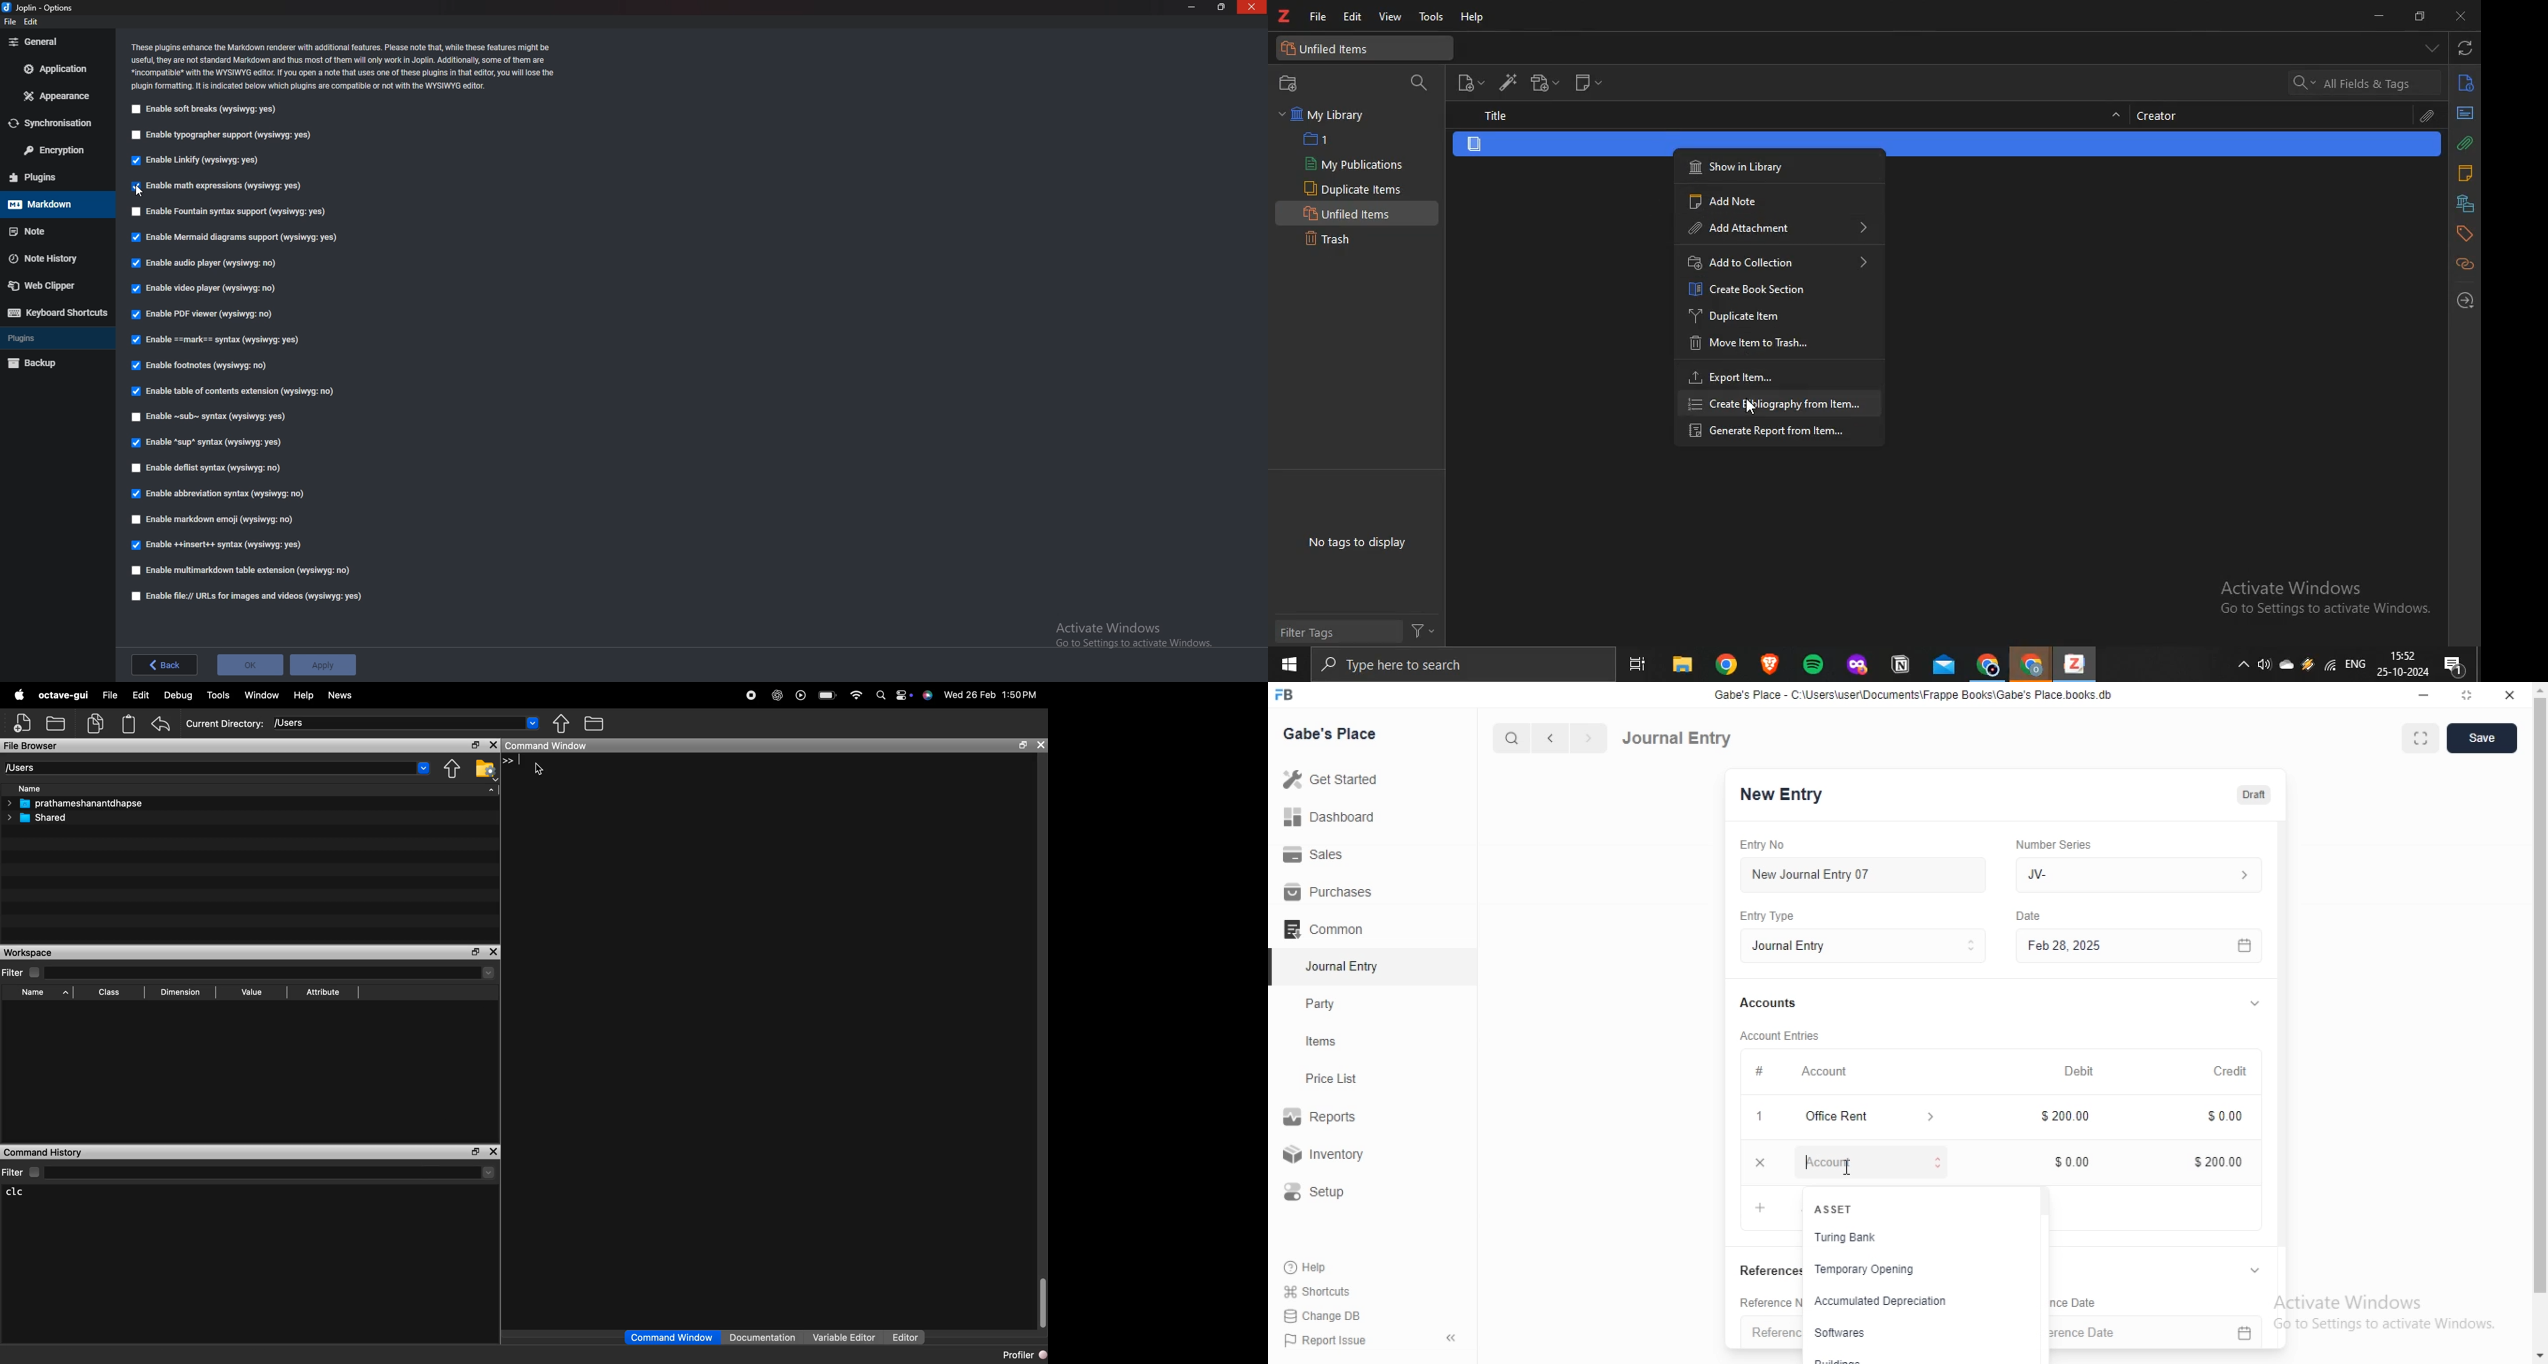 The width and height of the screenshot is (2548, 1372). Describe the element at coordinates (475, 1152) in the screenshot. I see `Maximize` at that location.